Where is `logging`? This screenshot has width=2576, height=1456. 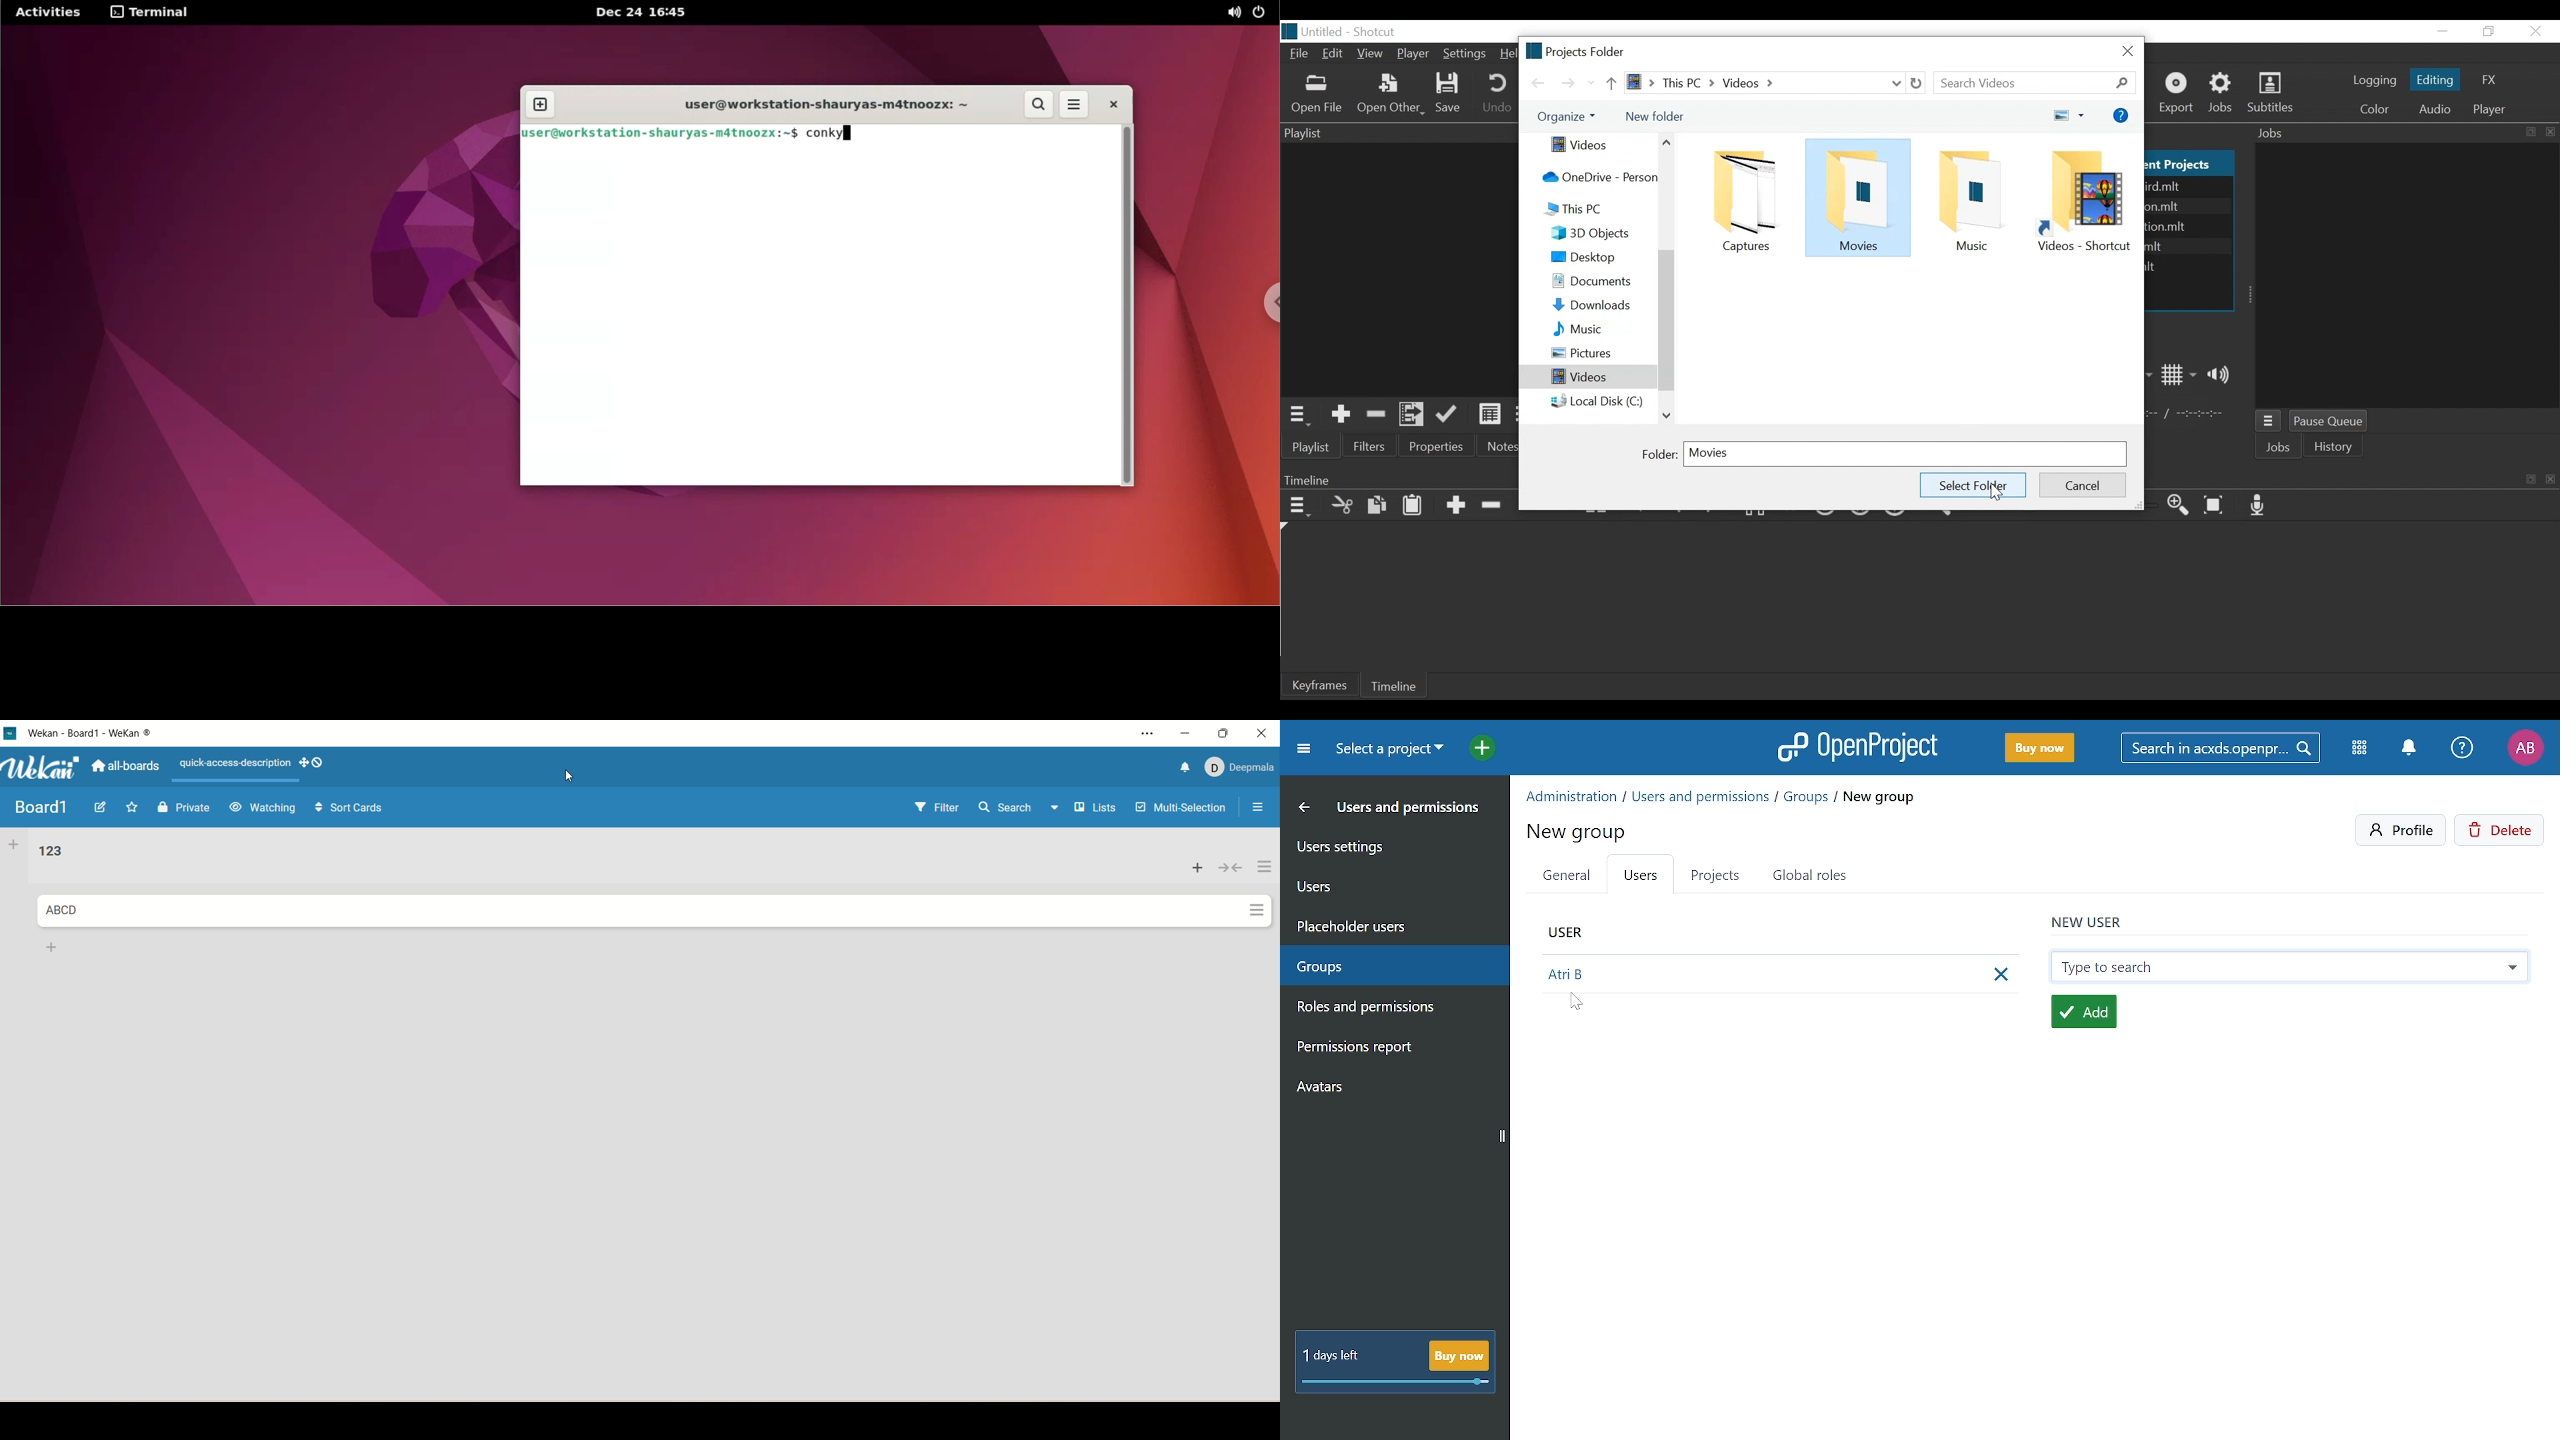
logging is located at coordinates (2374, 82).